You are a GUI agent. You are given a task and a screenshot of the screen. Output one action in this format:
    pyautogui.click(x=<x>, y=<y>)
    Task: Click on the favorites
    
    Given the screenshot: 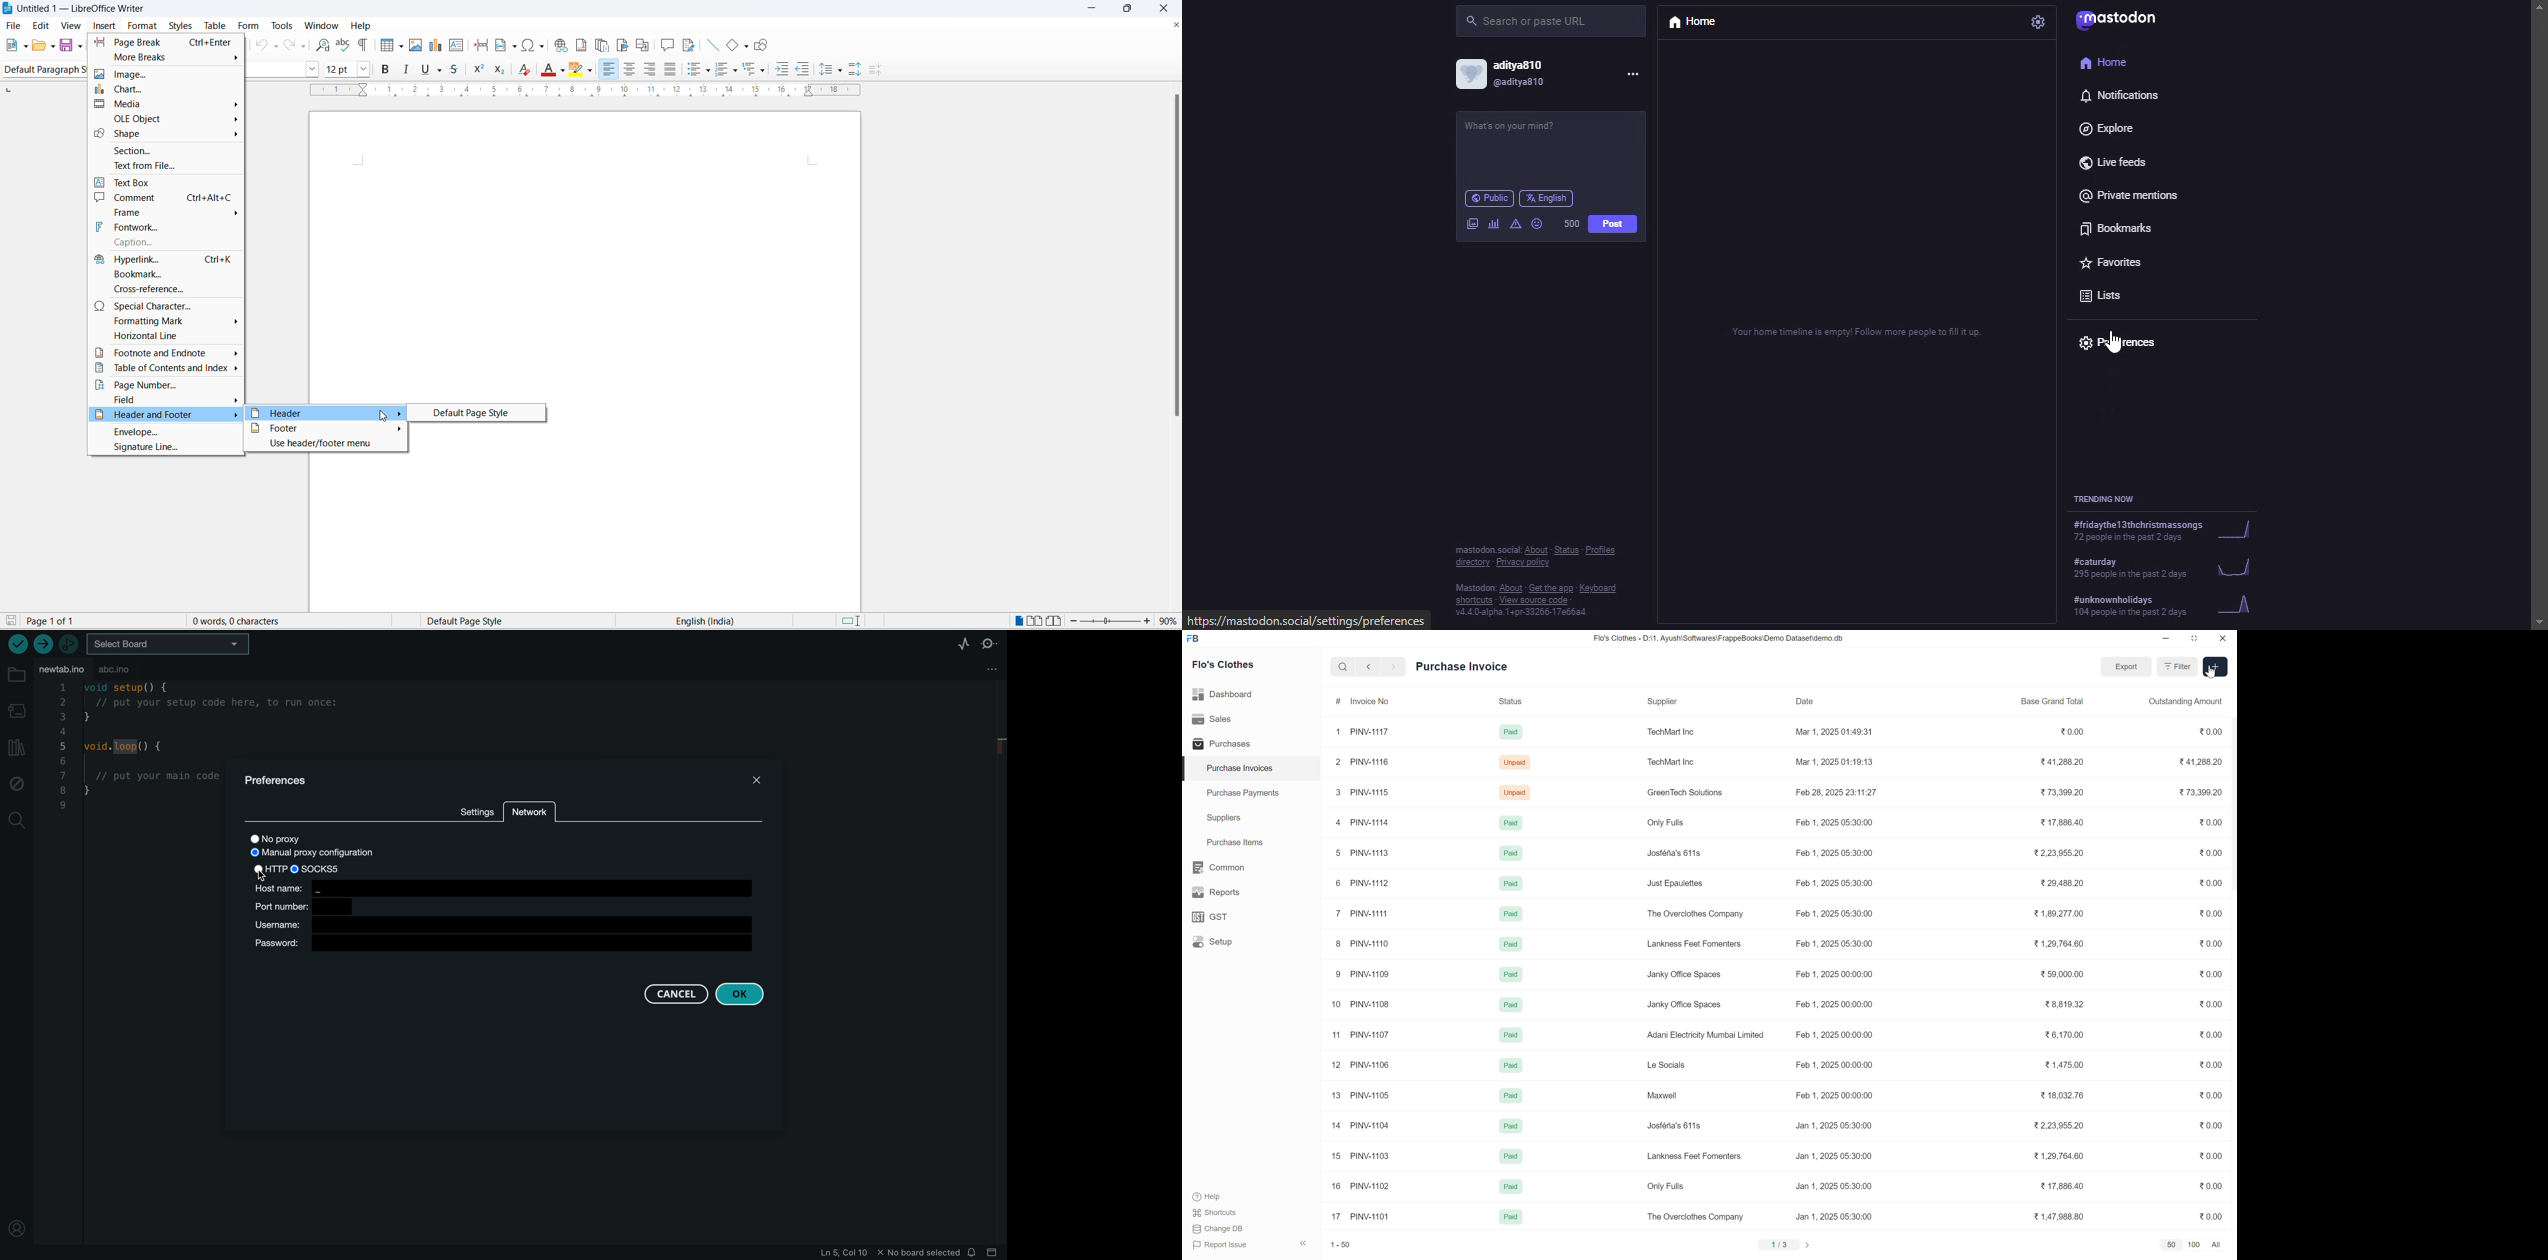 What is the action you would take?
    pyautogui.click(x=2117, y=266)
    